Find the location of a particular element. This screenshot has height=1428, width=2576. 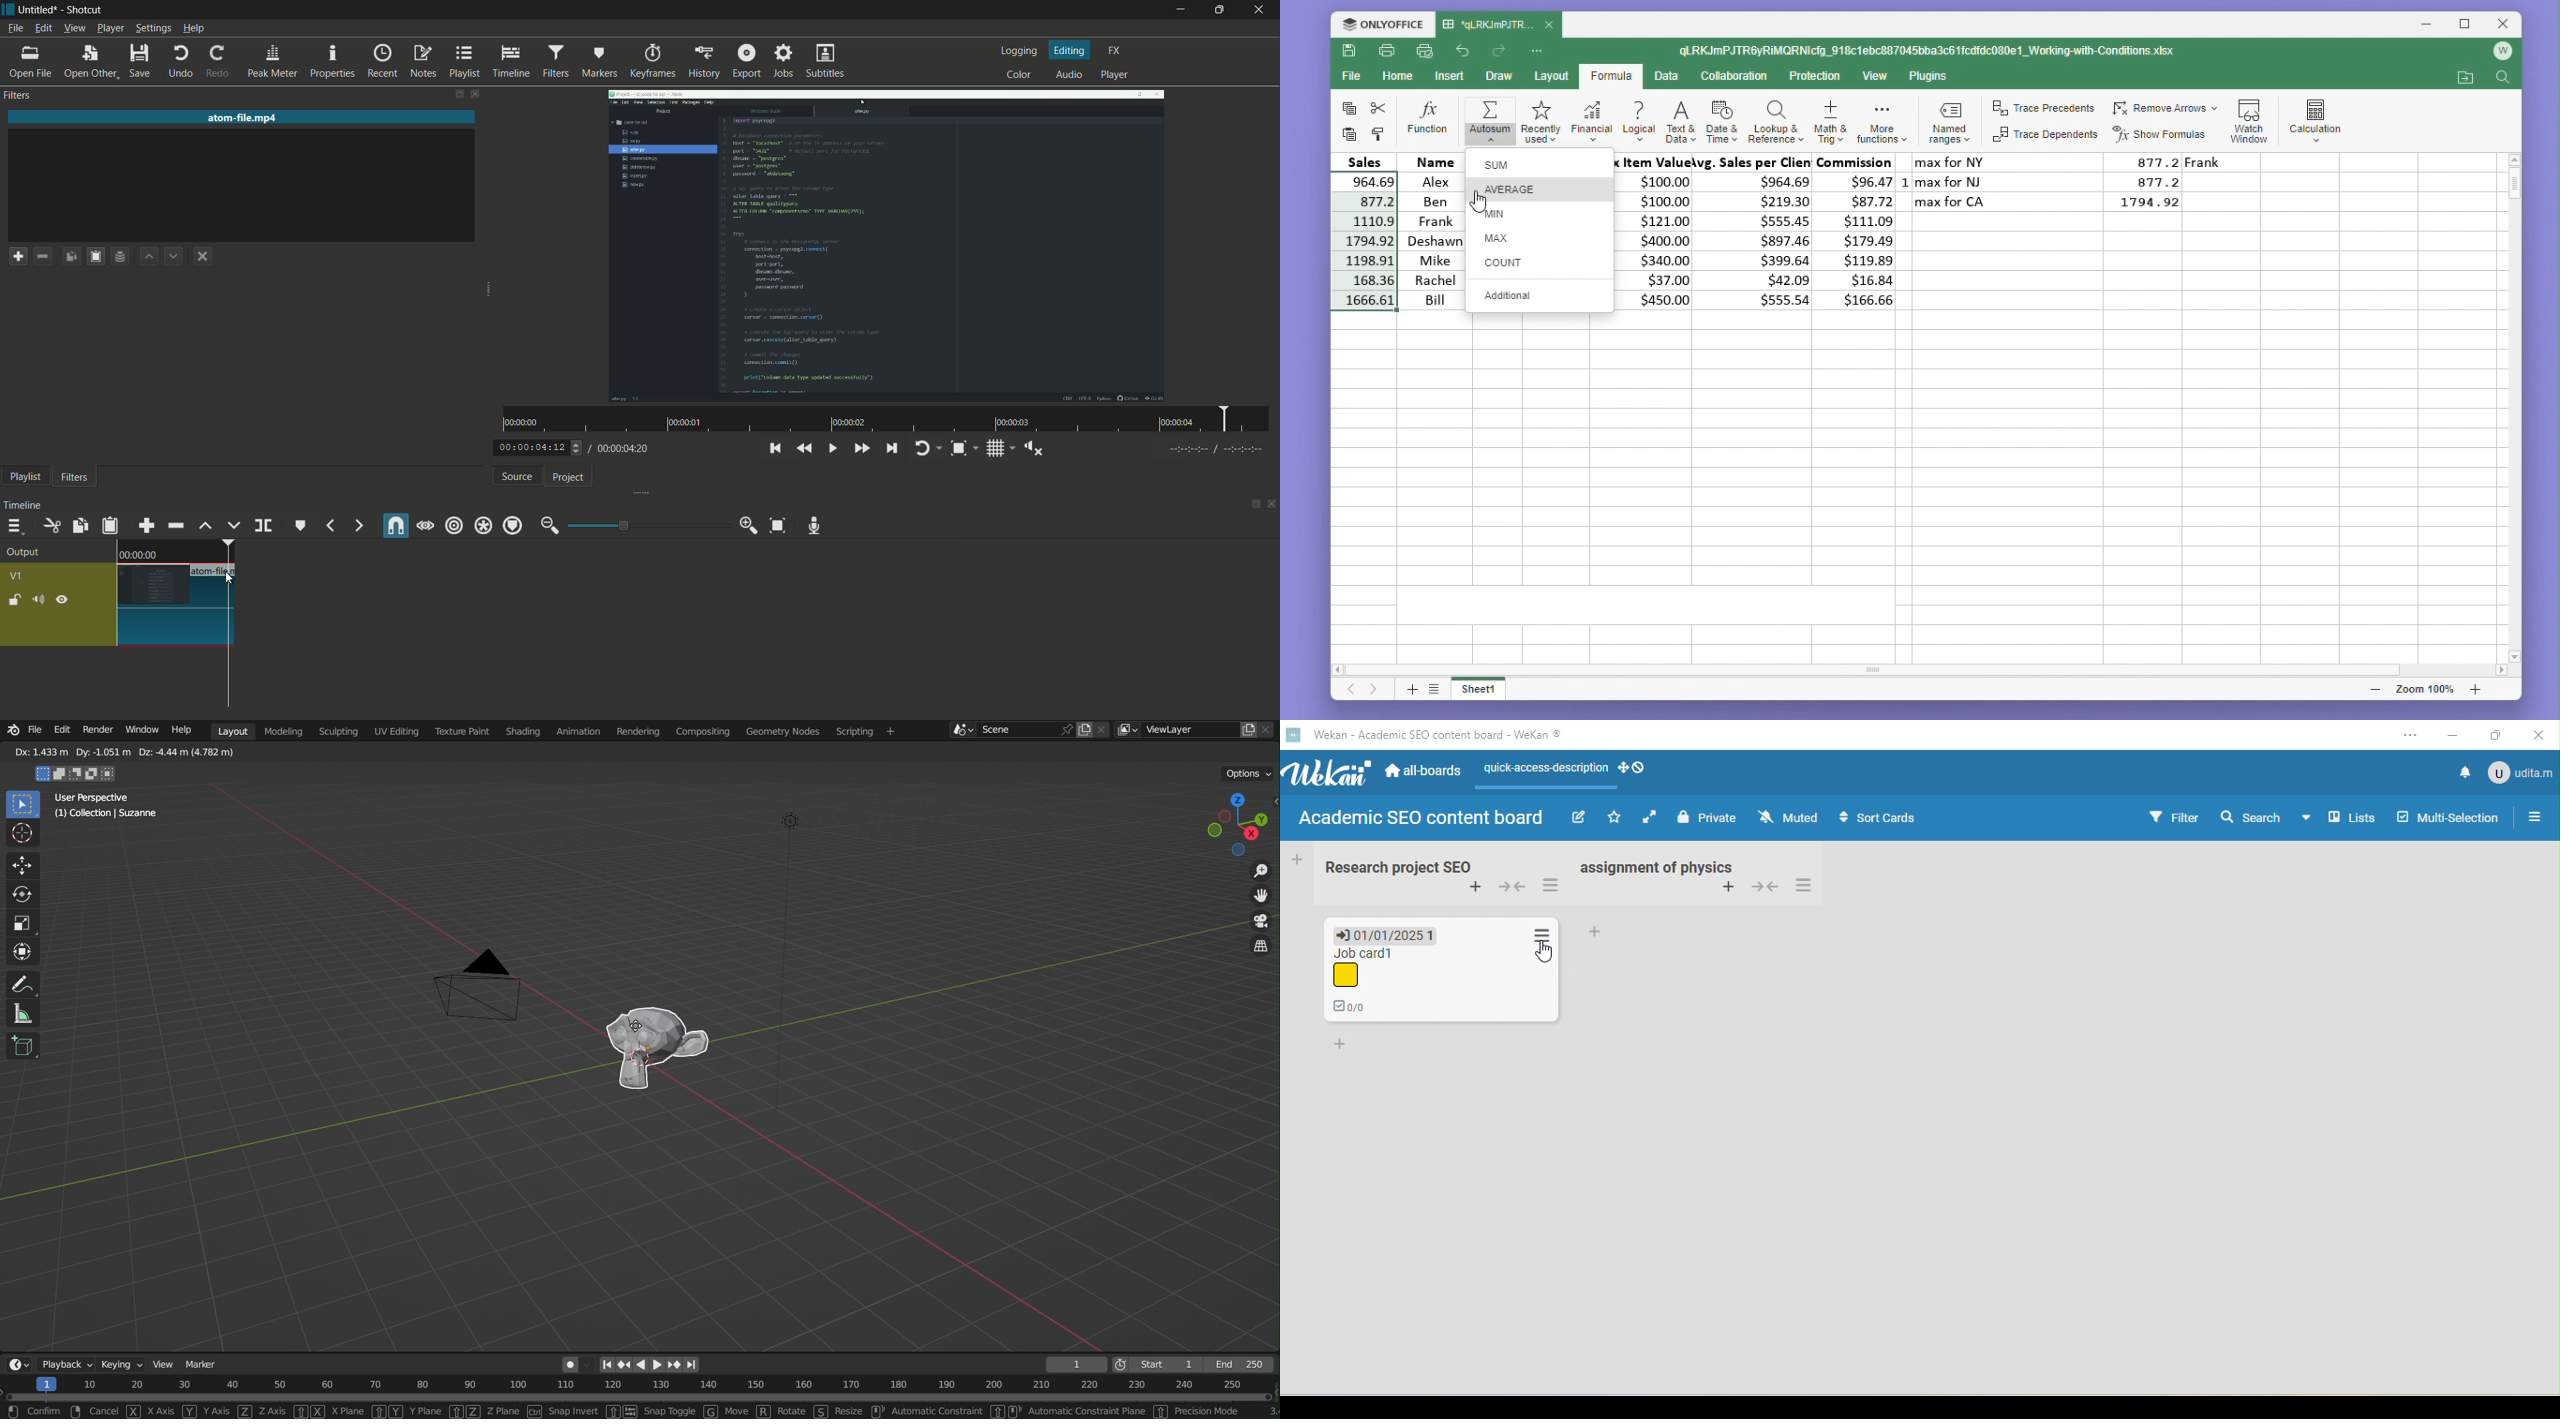

Draw is located at coordinates (1498, 76).